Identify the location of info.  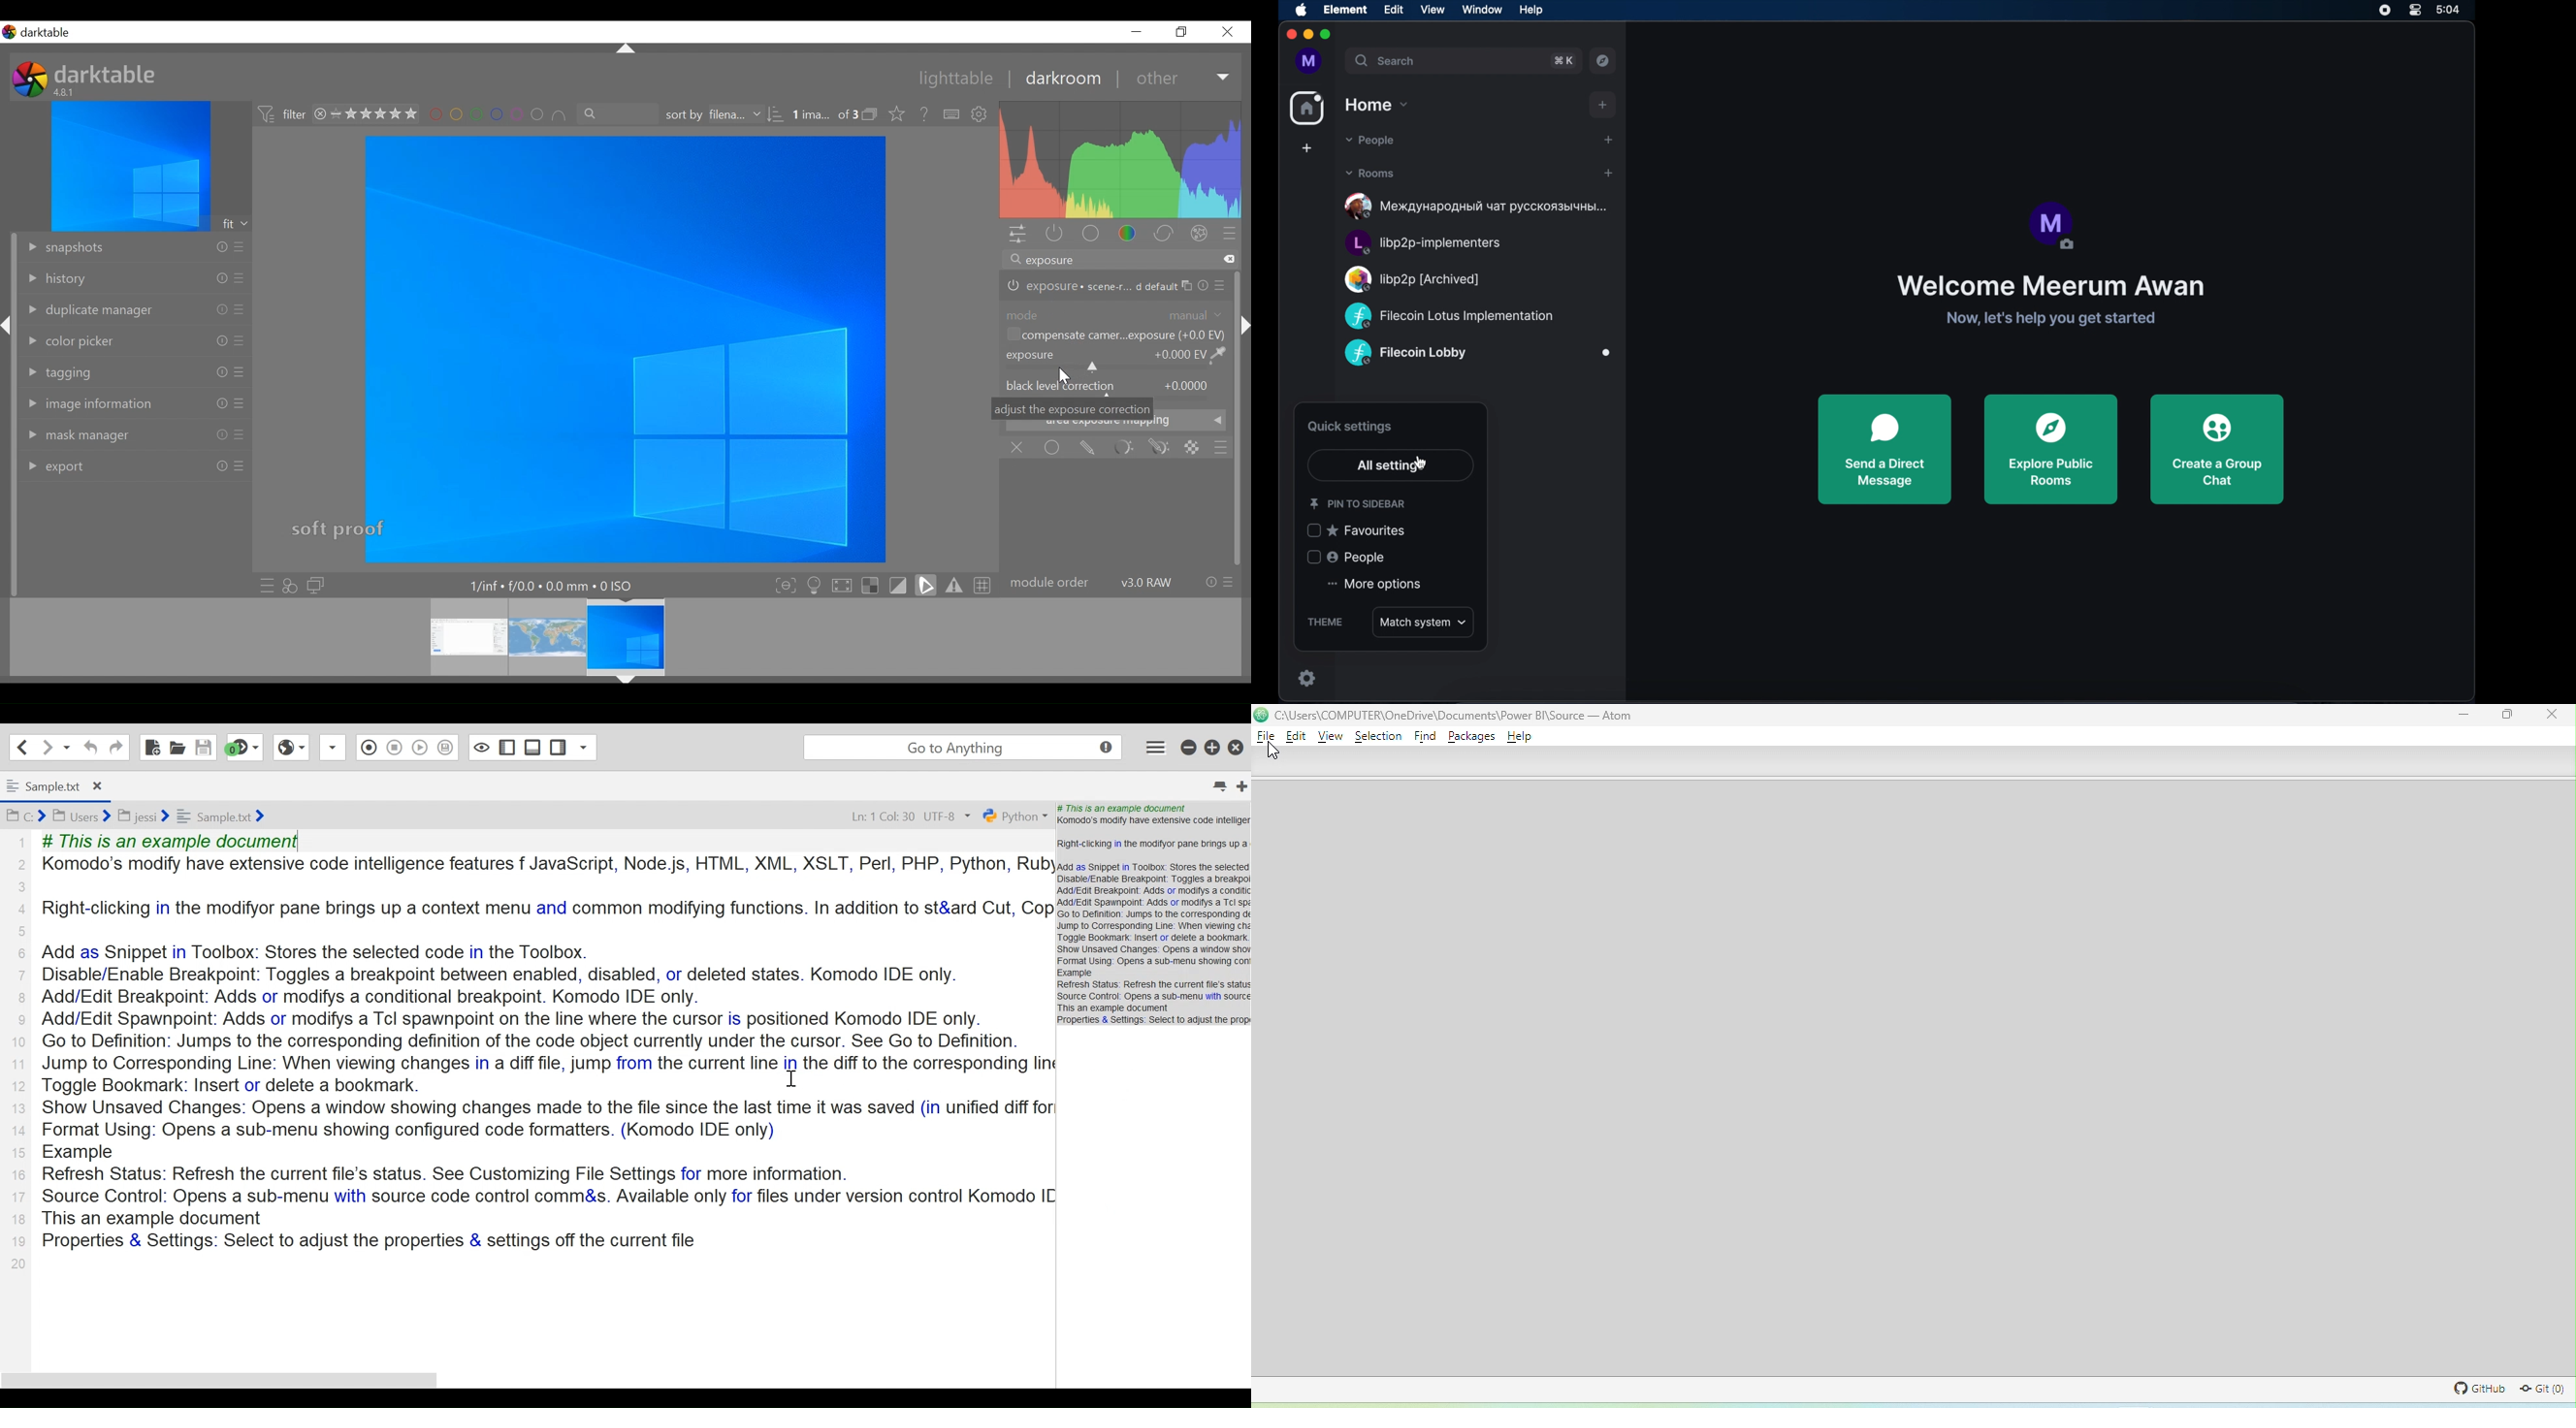
(221, 278).